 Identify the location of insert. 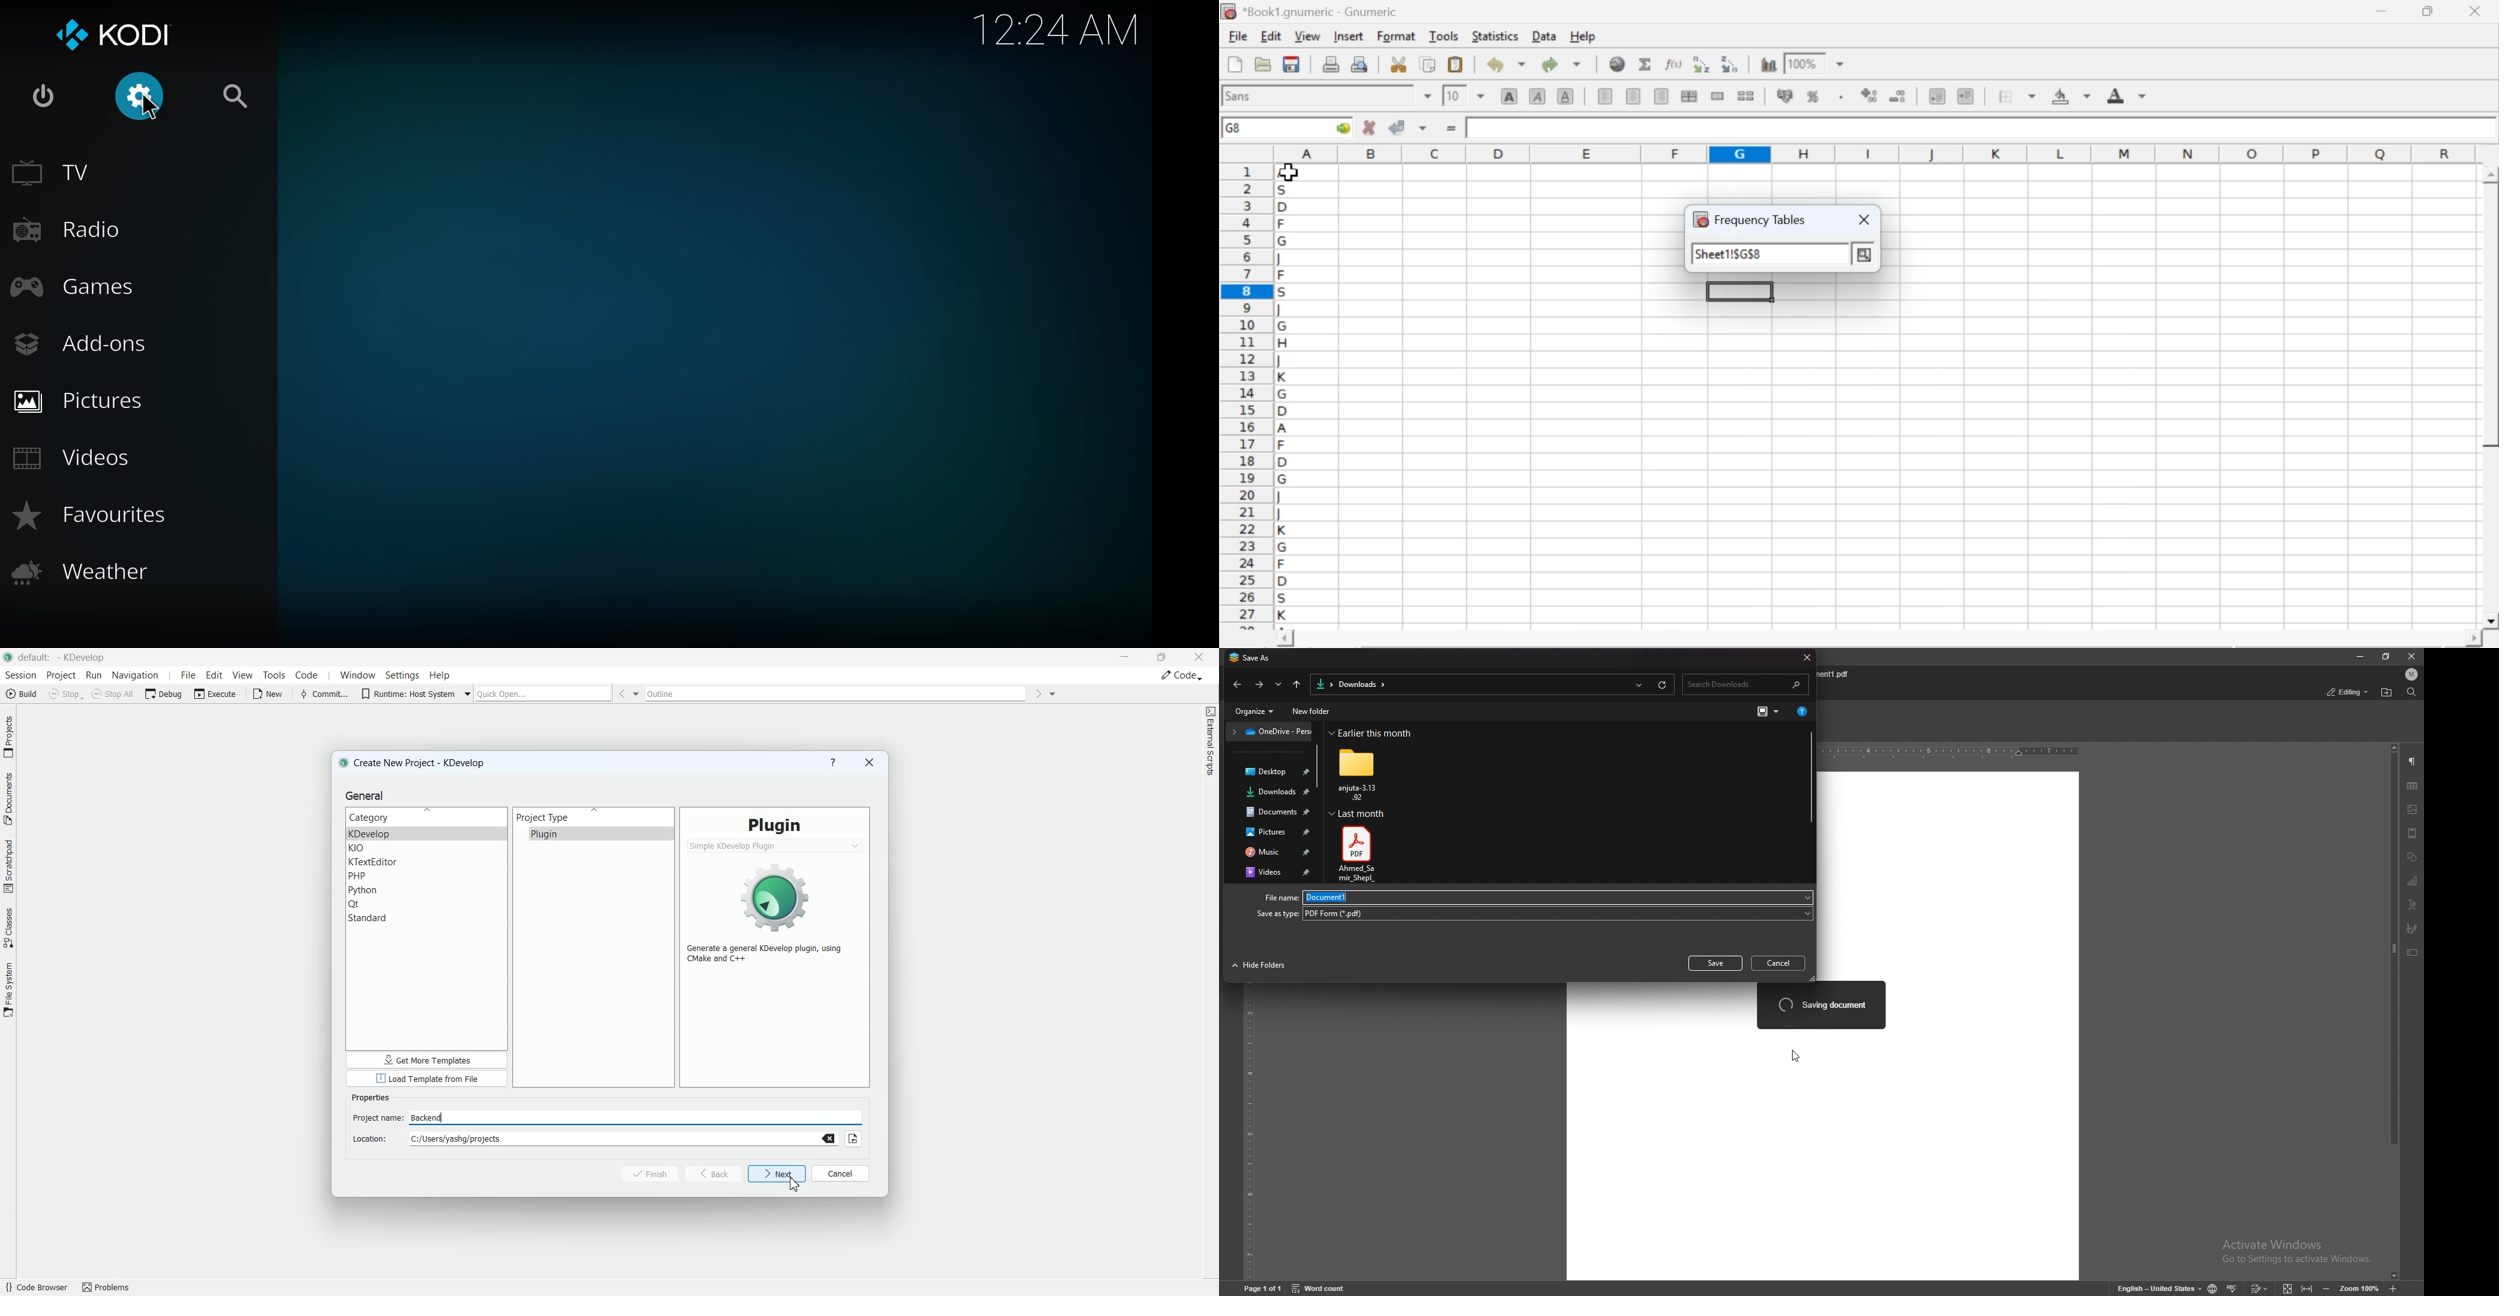
(1347, 35).